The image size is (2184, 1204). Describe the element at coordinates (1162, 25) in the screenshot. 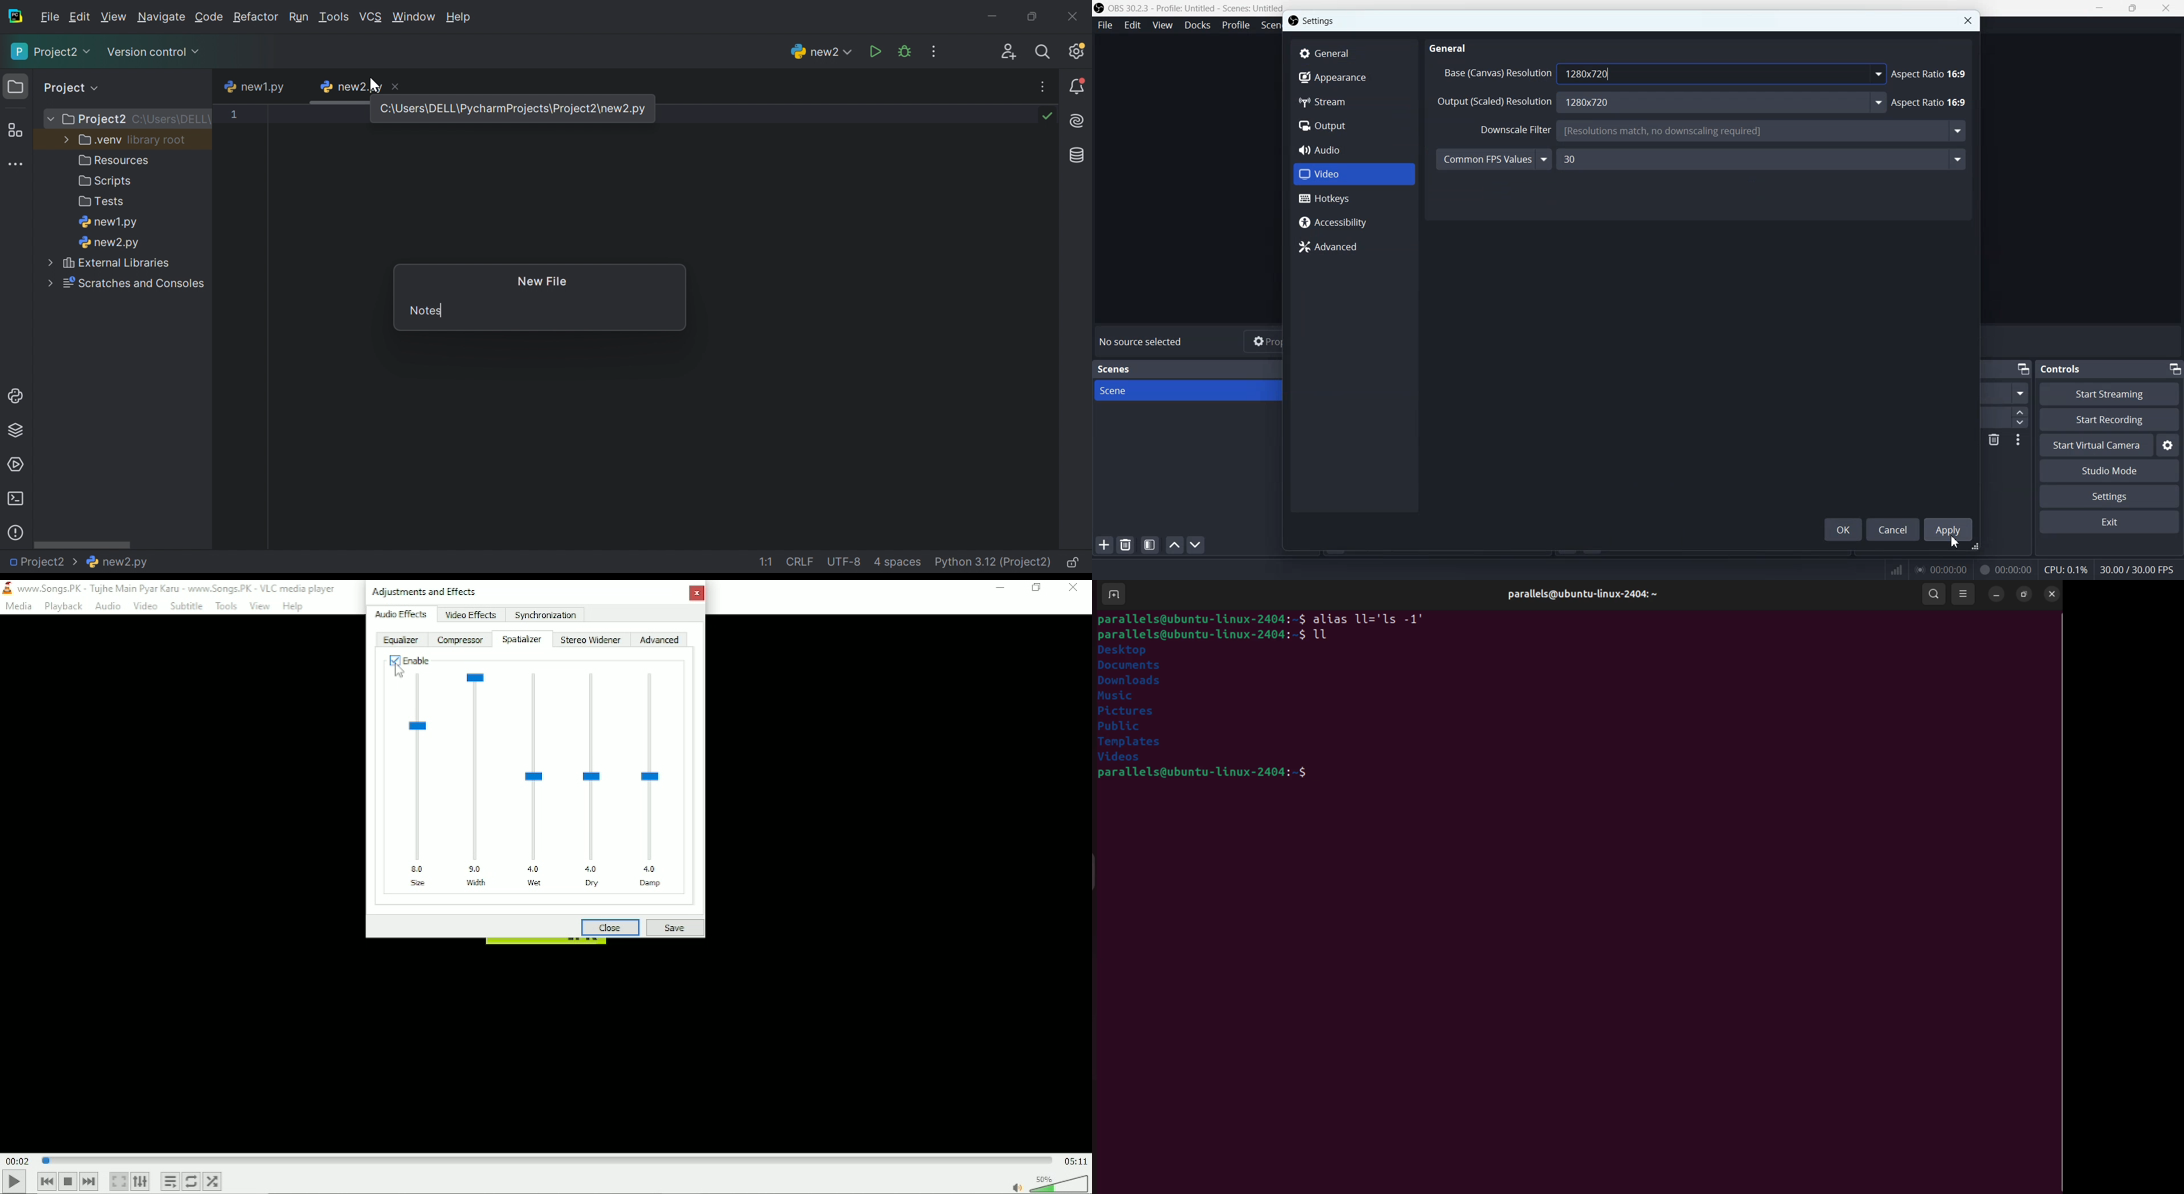

I see `View` at that location.